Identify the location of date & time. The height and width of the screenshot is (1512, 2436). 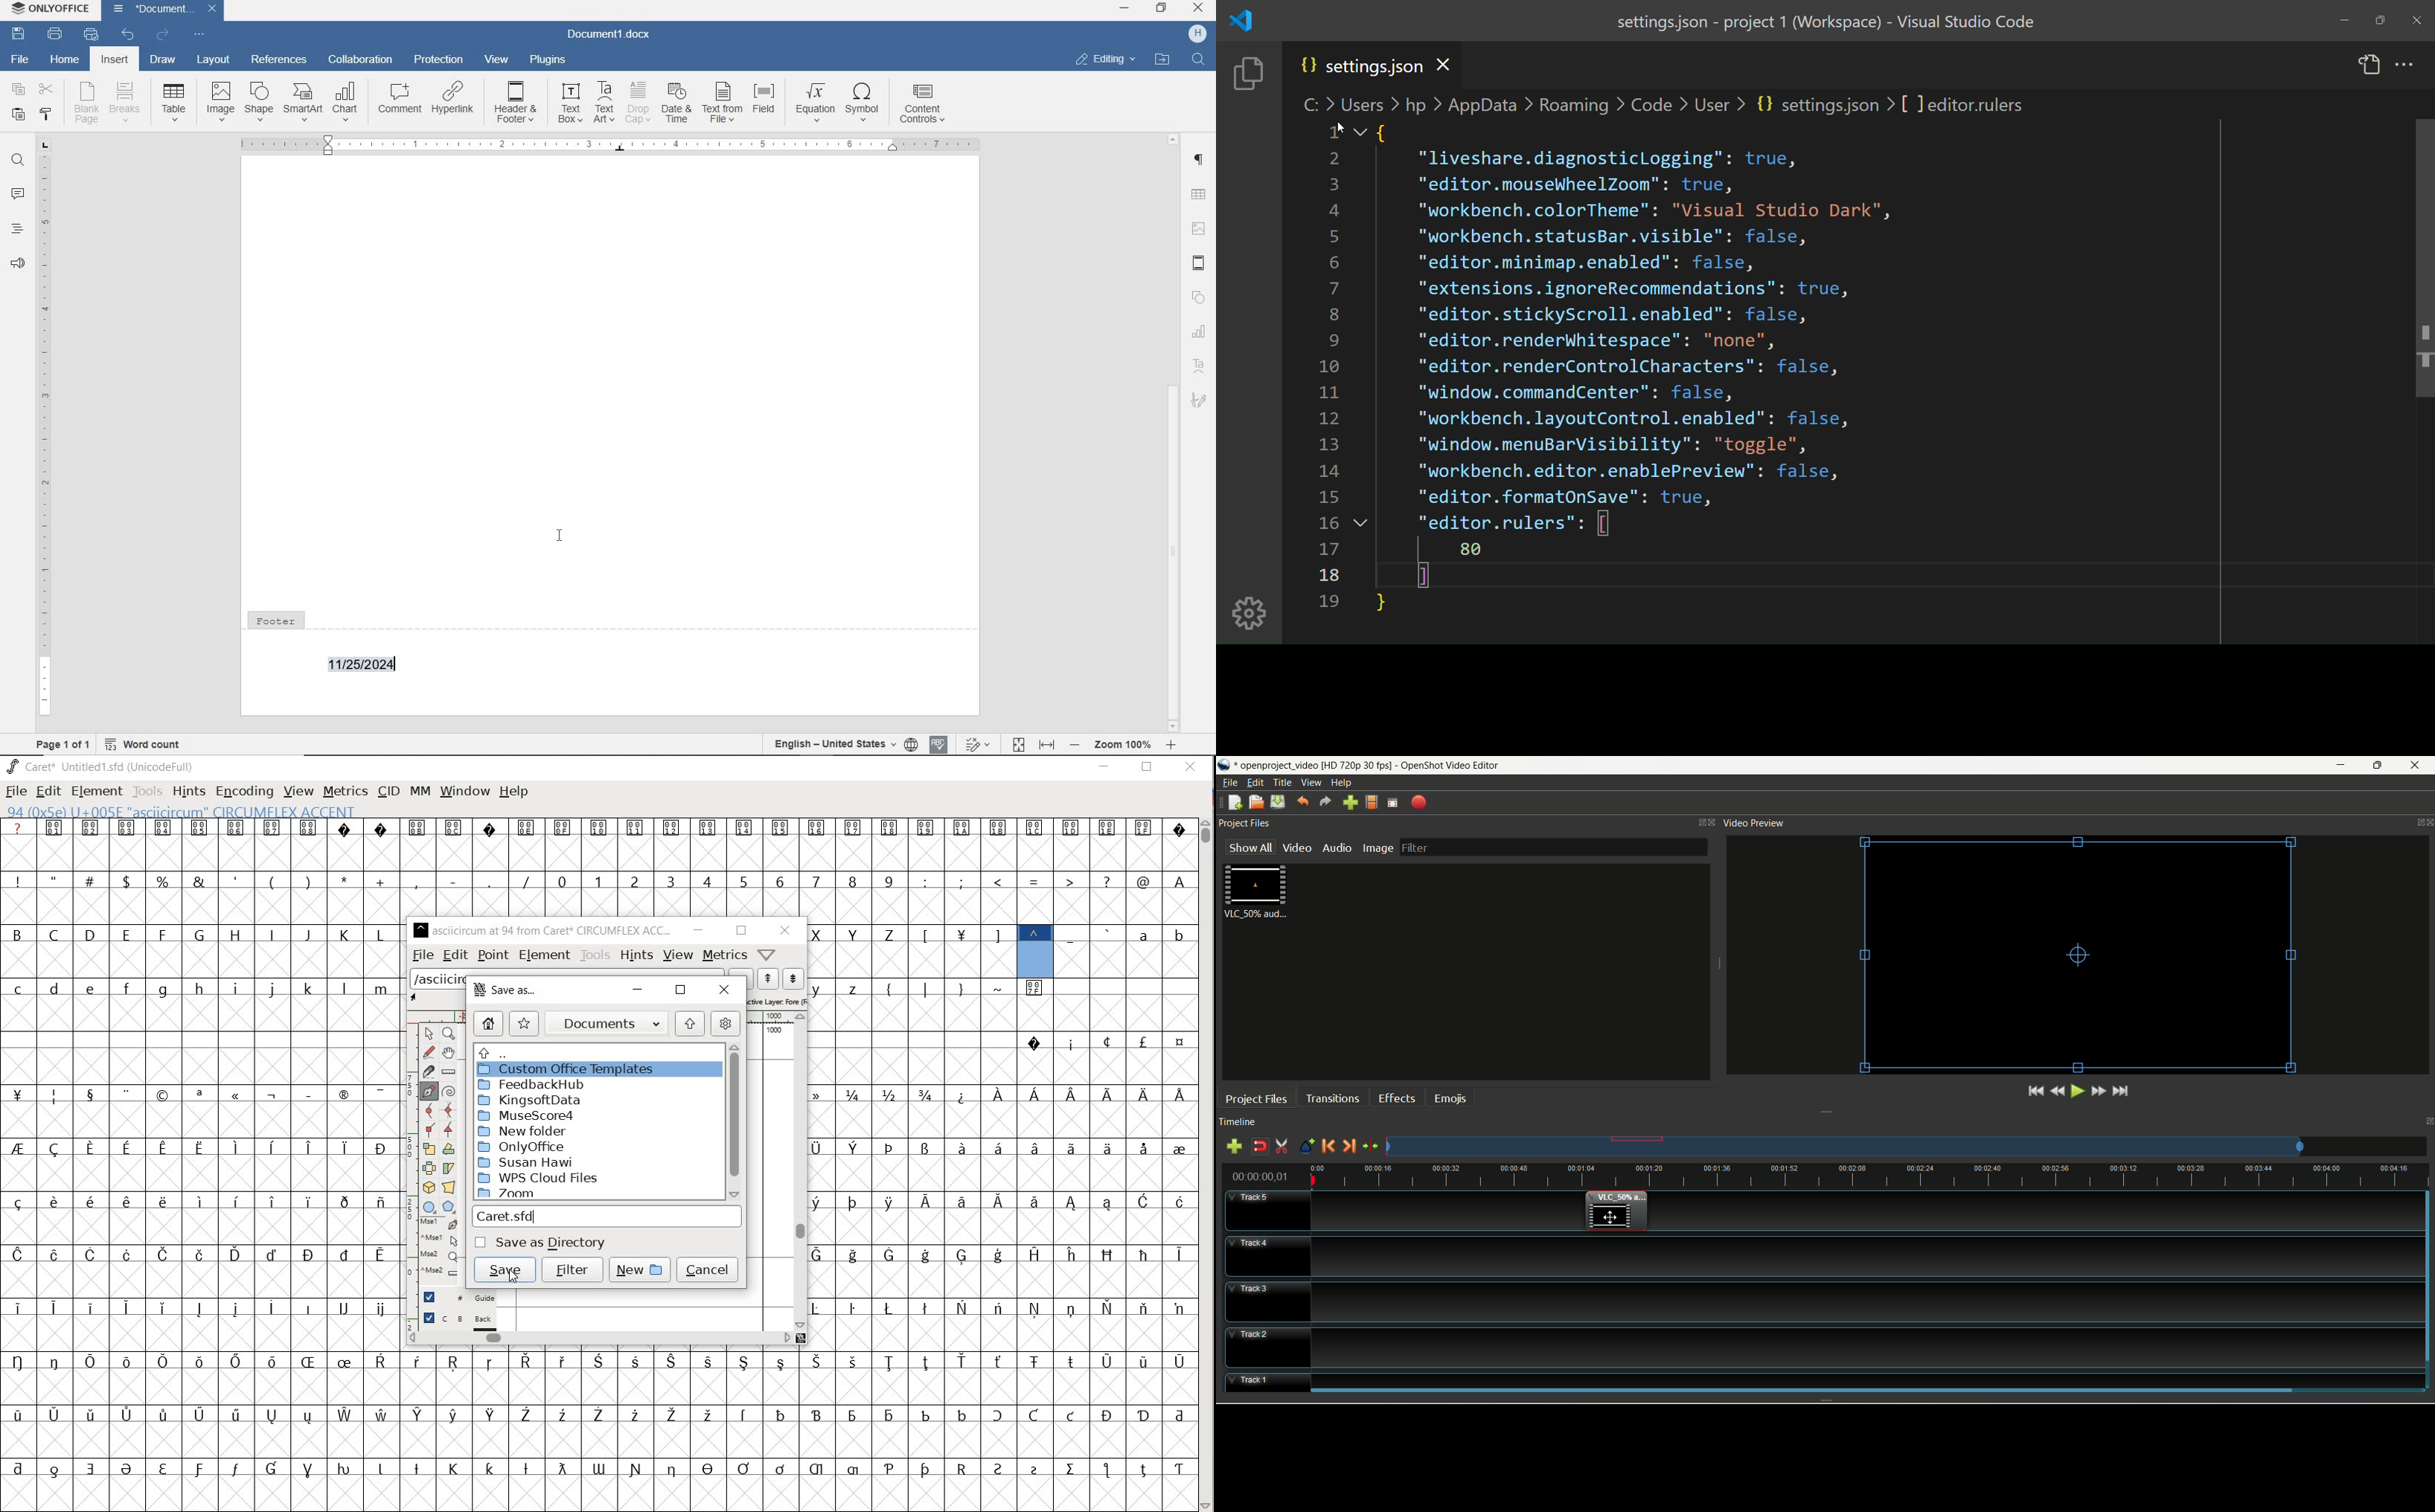
(678, 104).